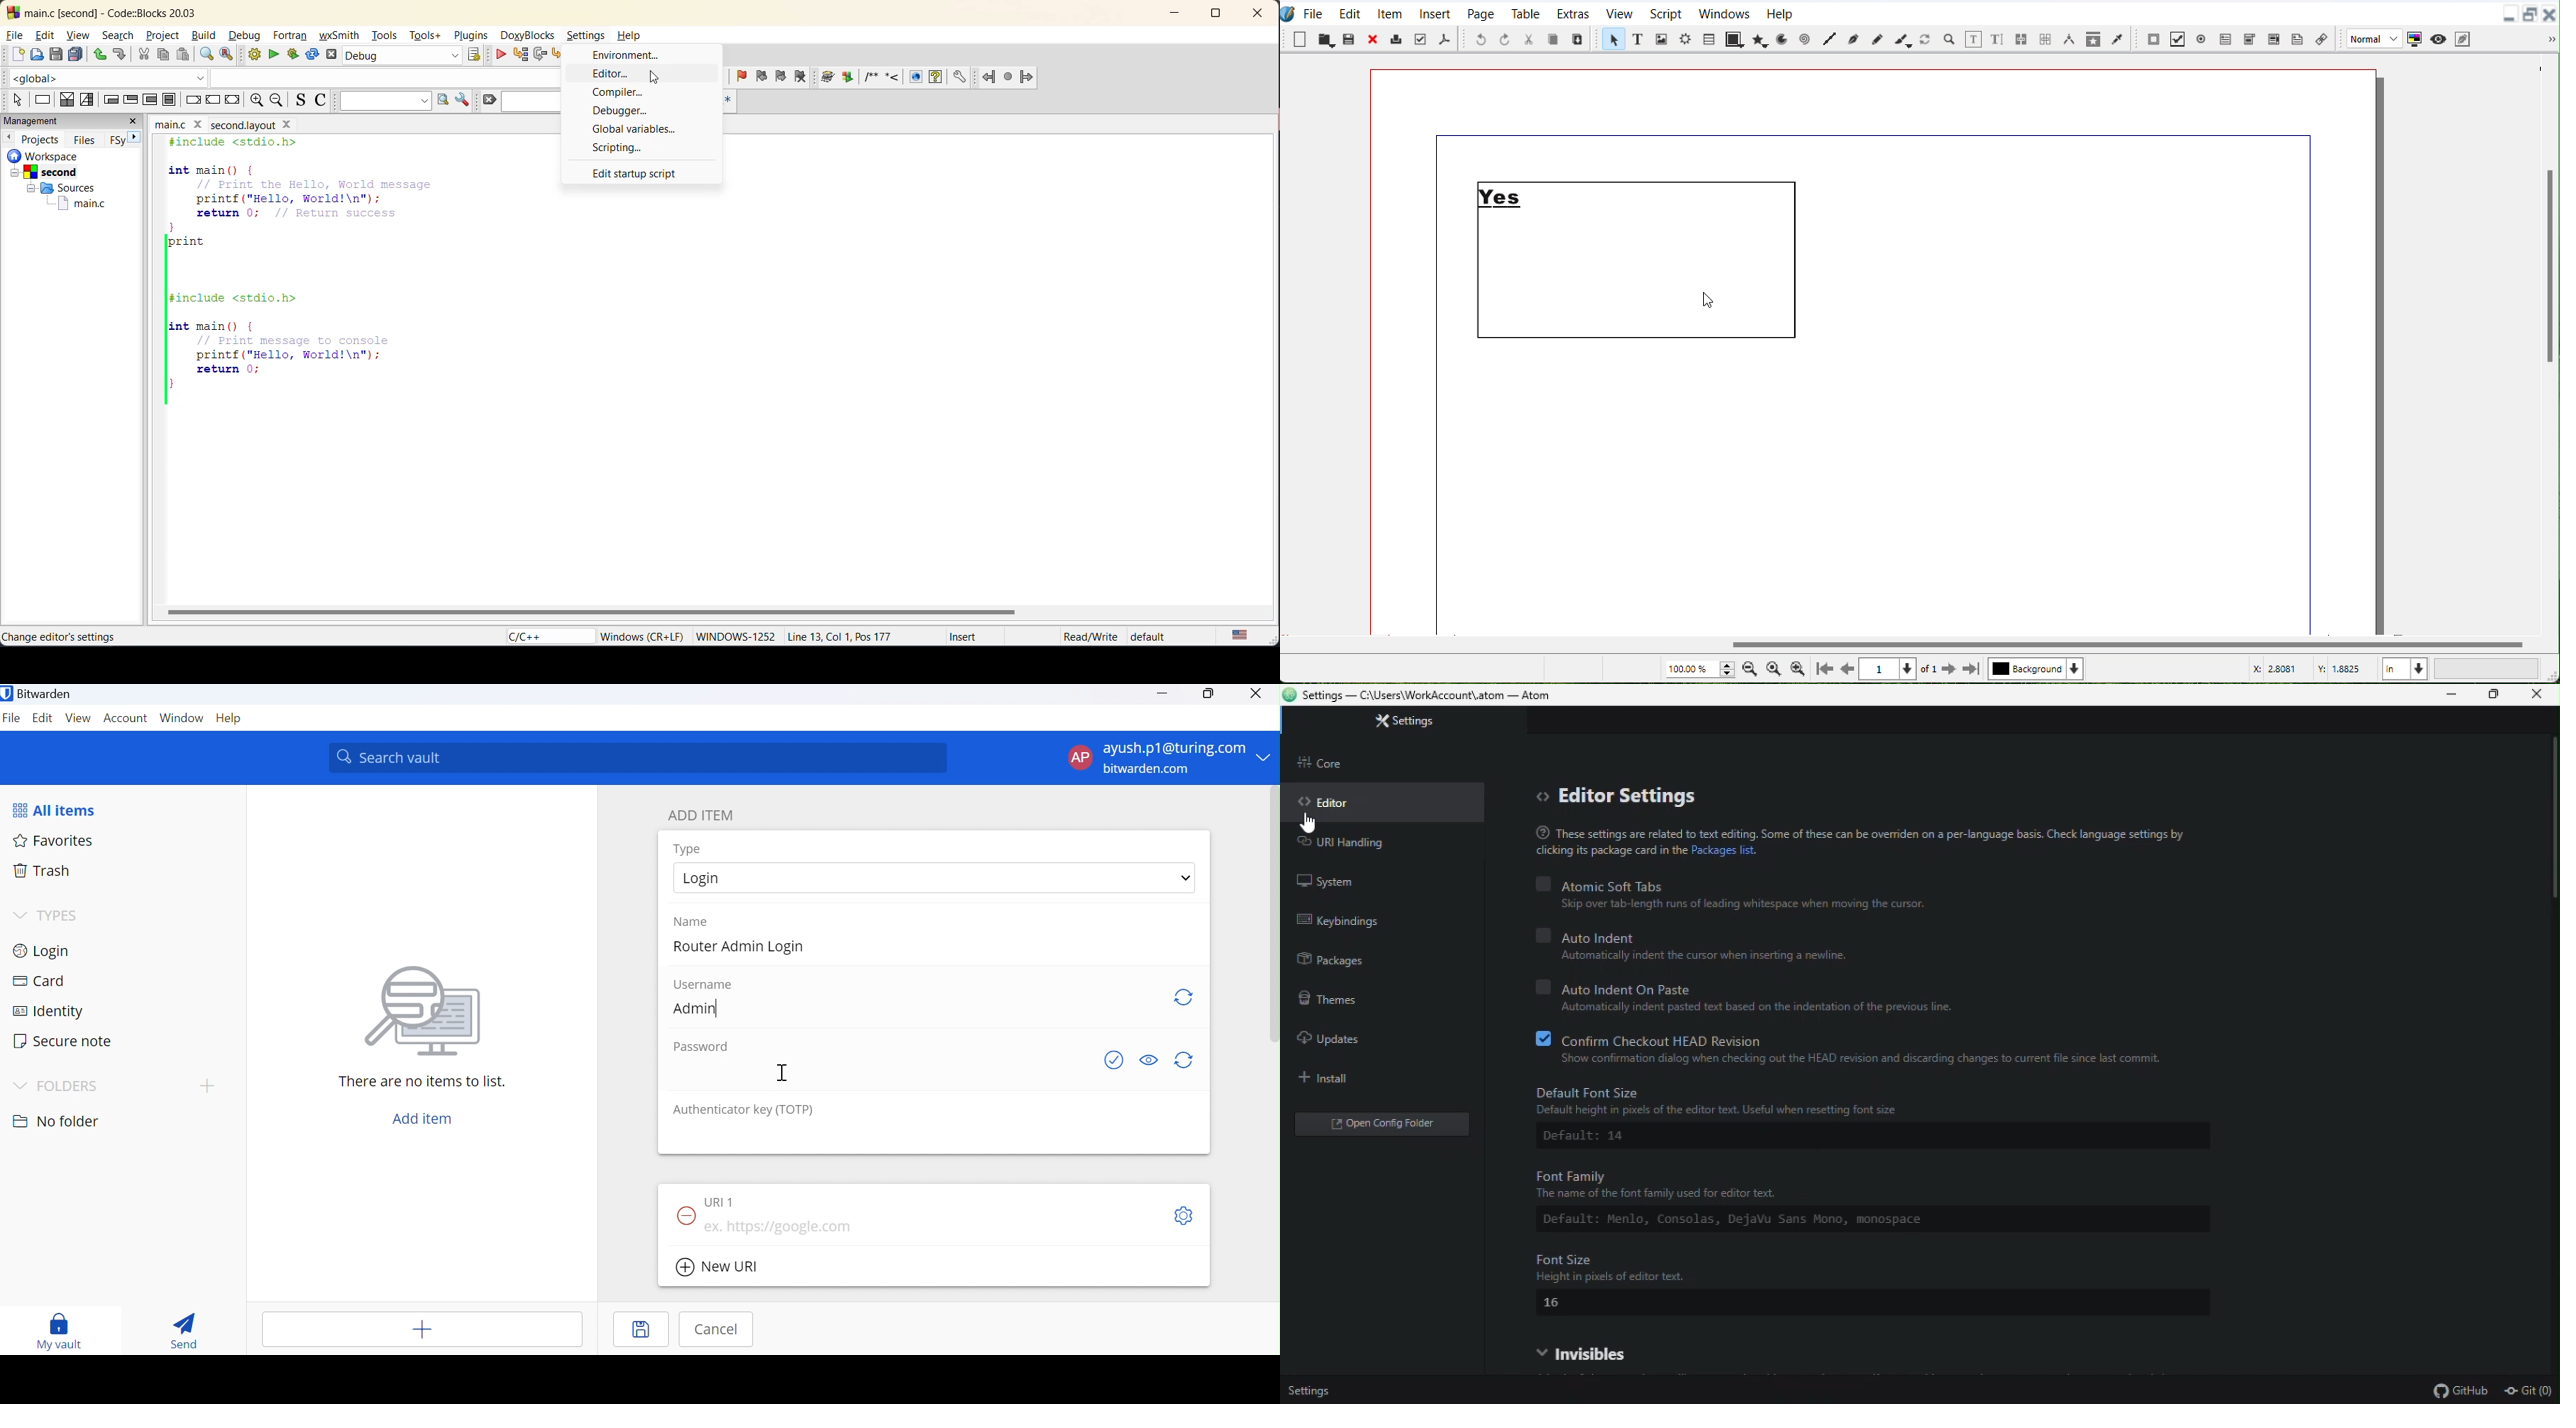  What do you see at coordinates (2298, 38) in the screenshot?
I see `Text Annotation` at bounding box center [2298, 38].